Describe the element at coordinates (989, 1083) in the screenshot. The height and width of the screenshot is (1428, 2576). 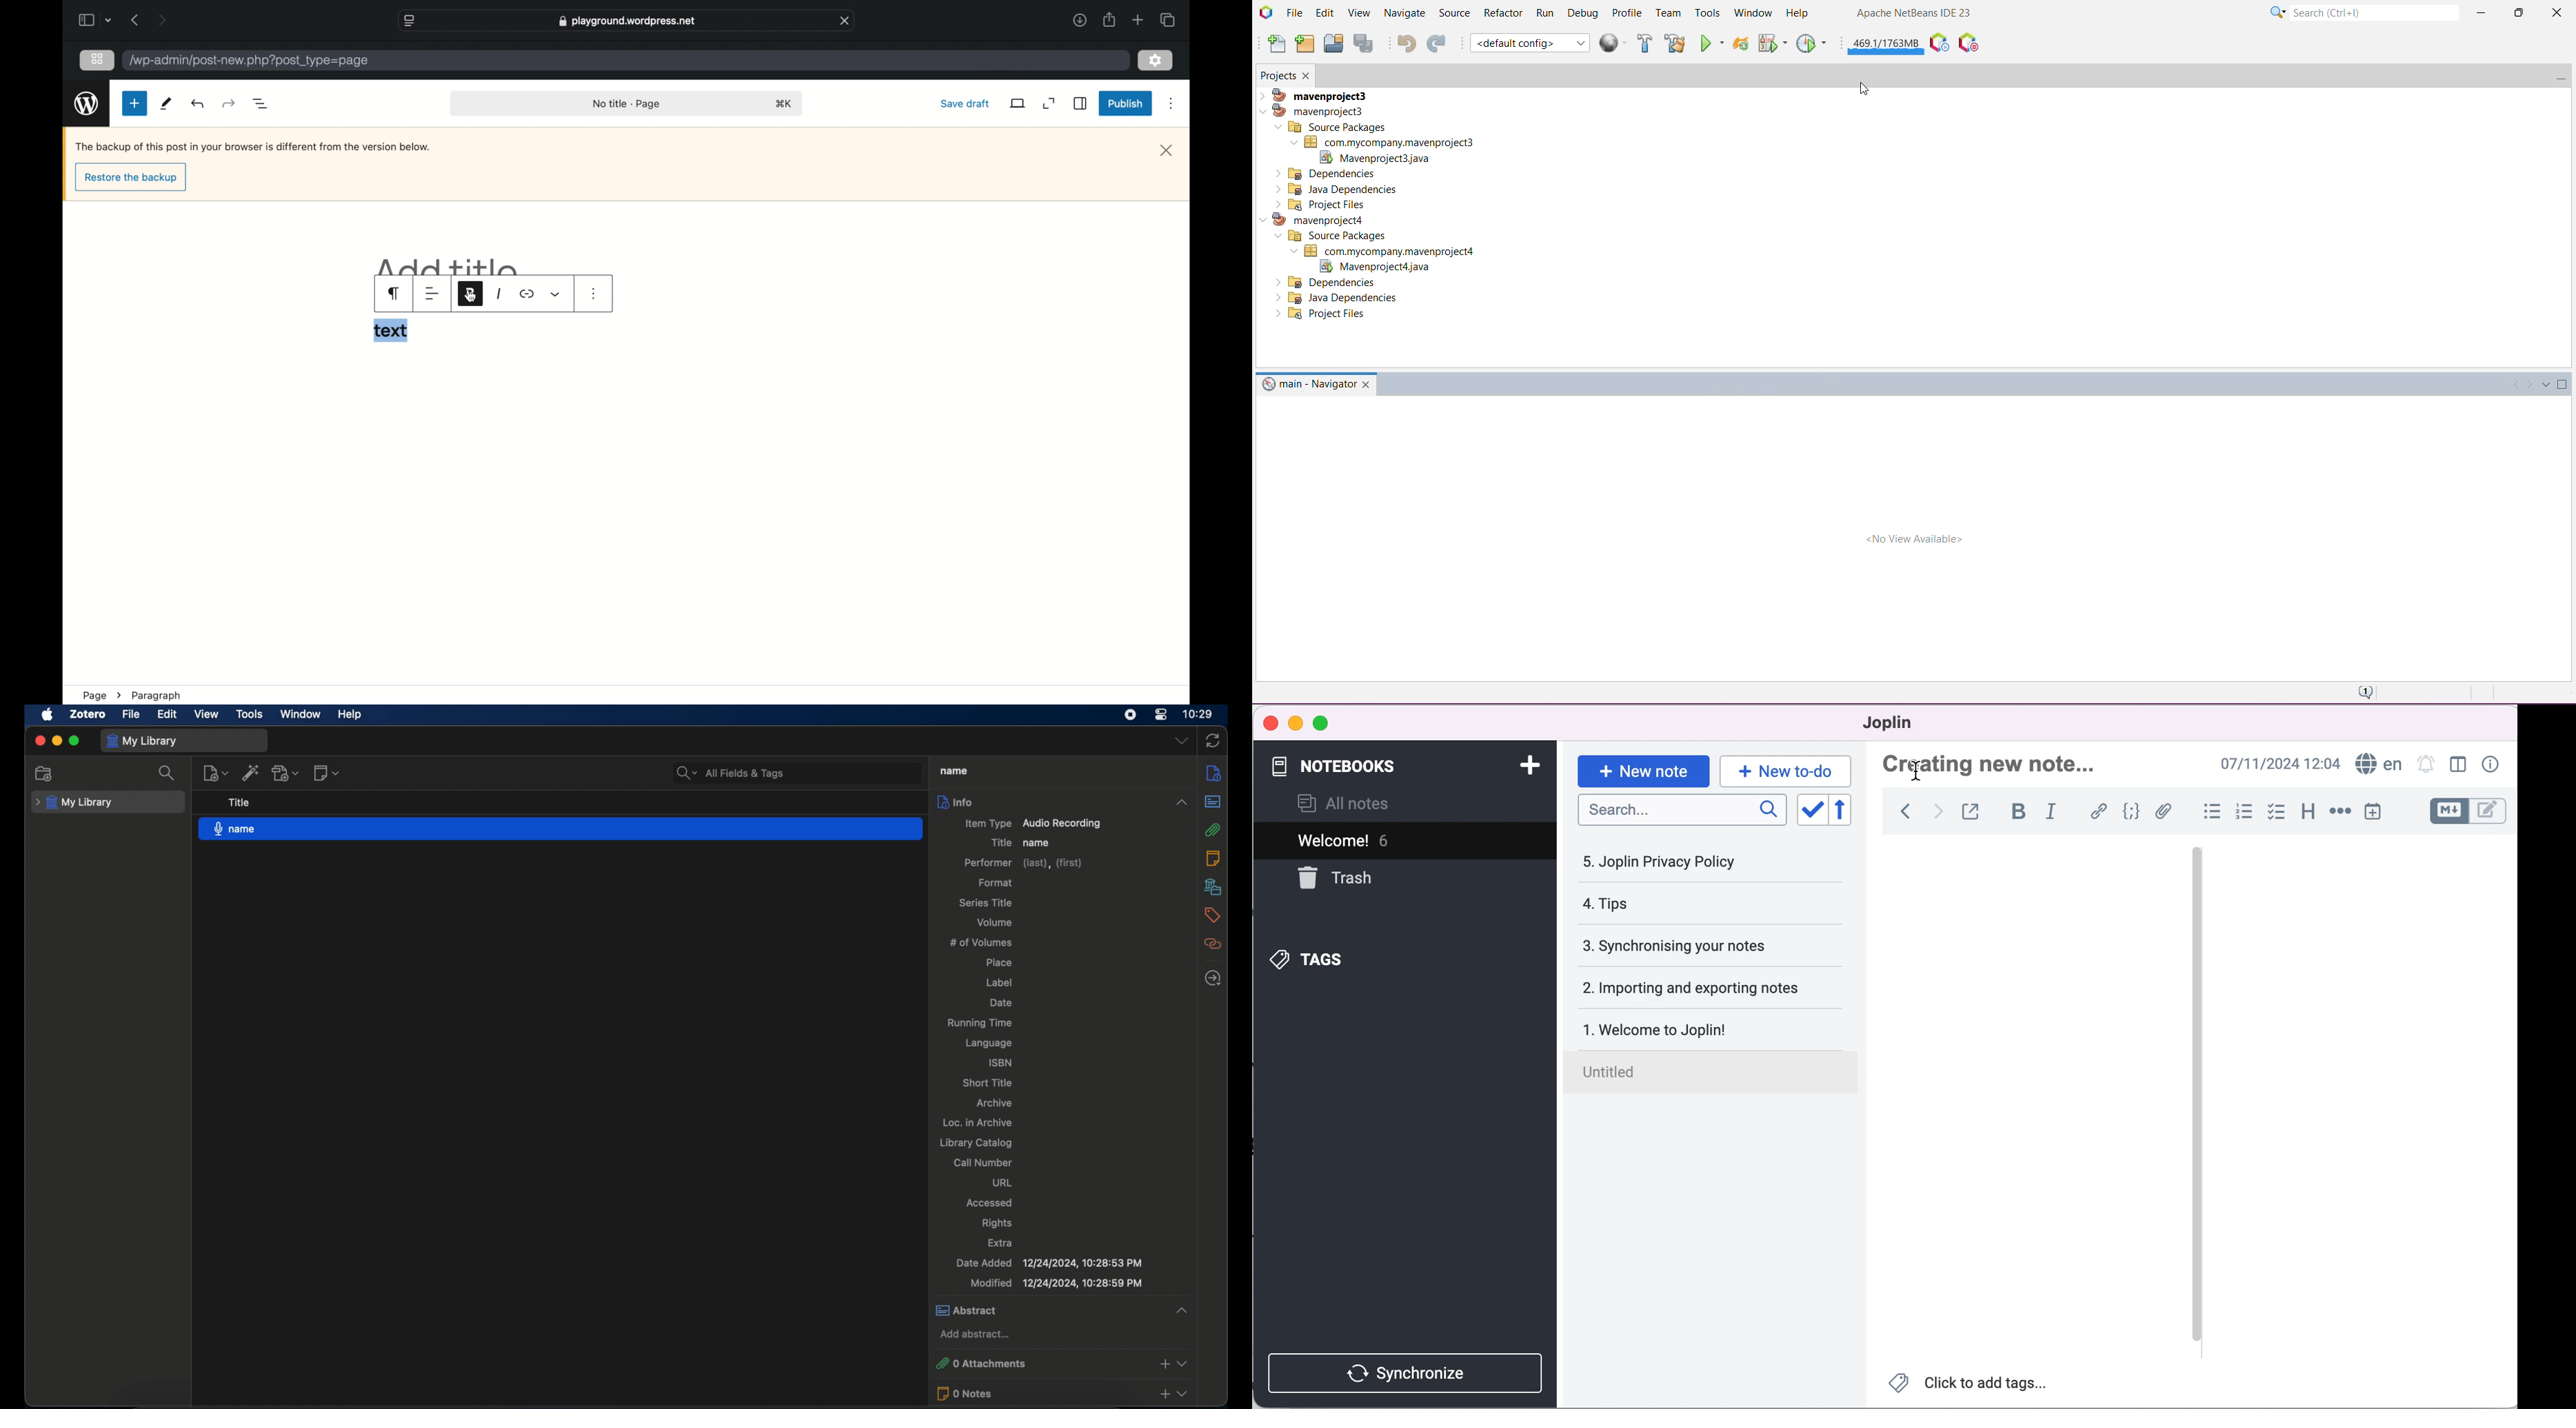
I see `short title` at that location.